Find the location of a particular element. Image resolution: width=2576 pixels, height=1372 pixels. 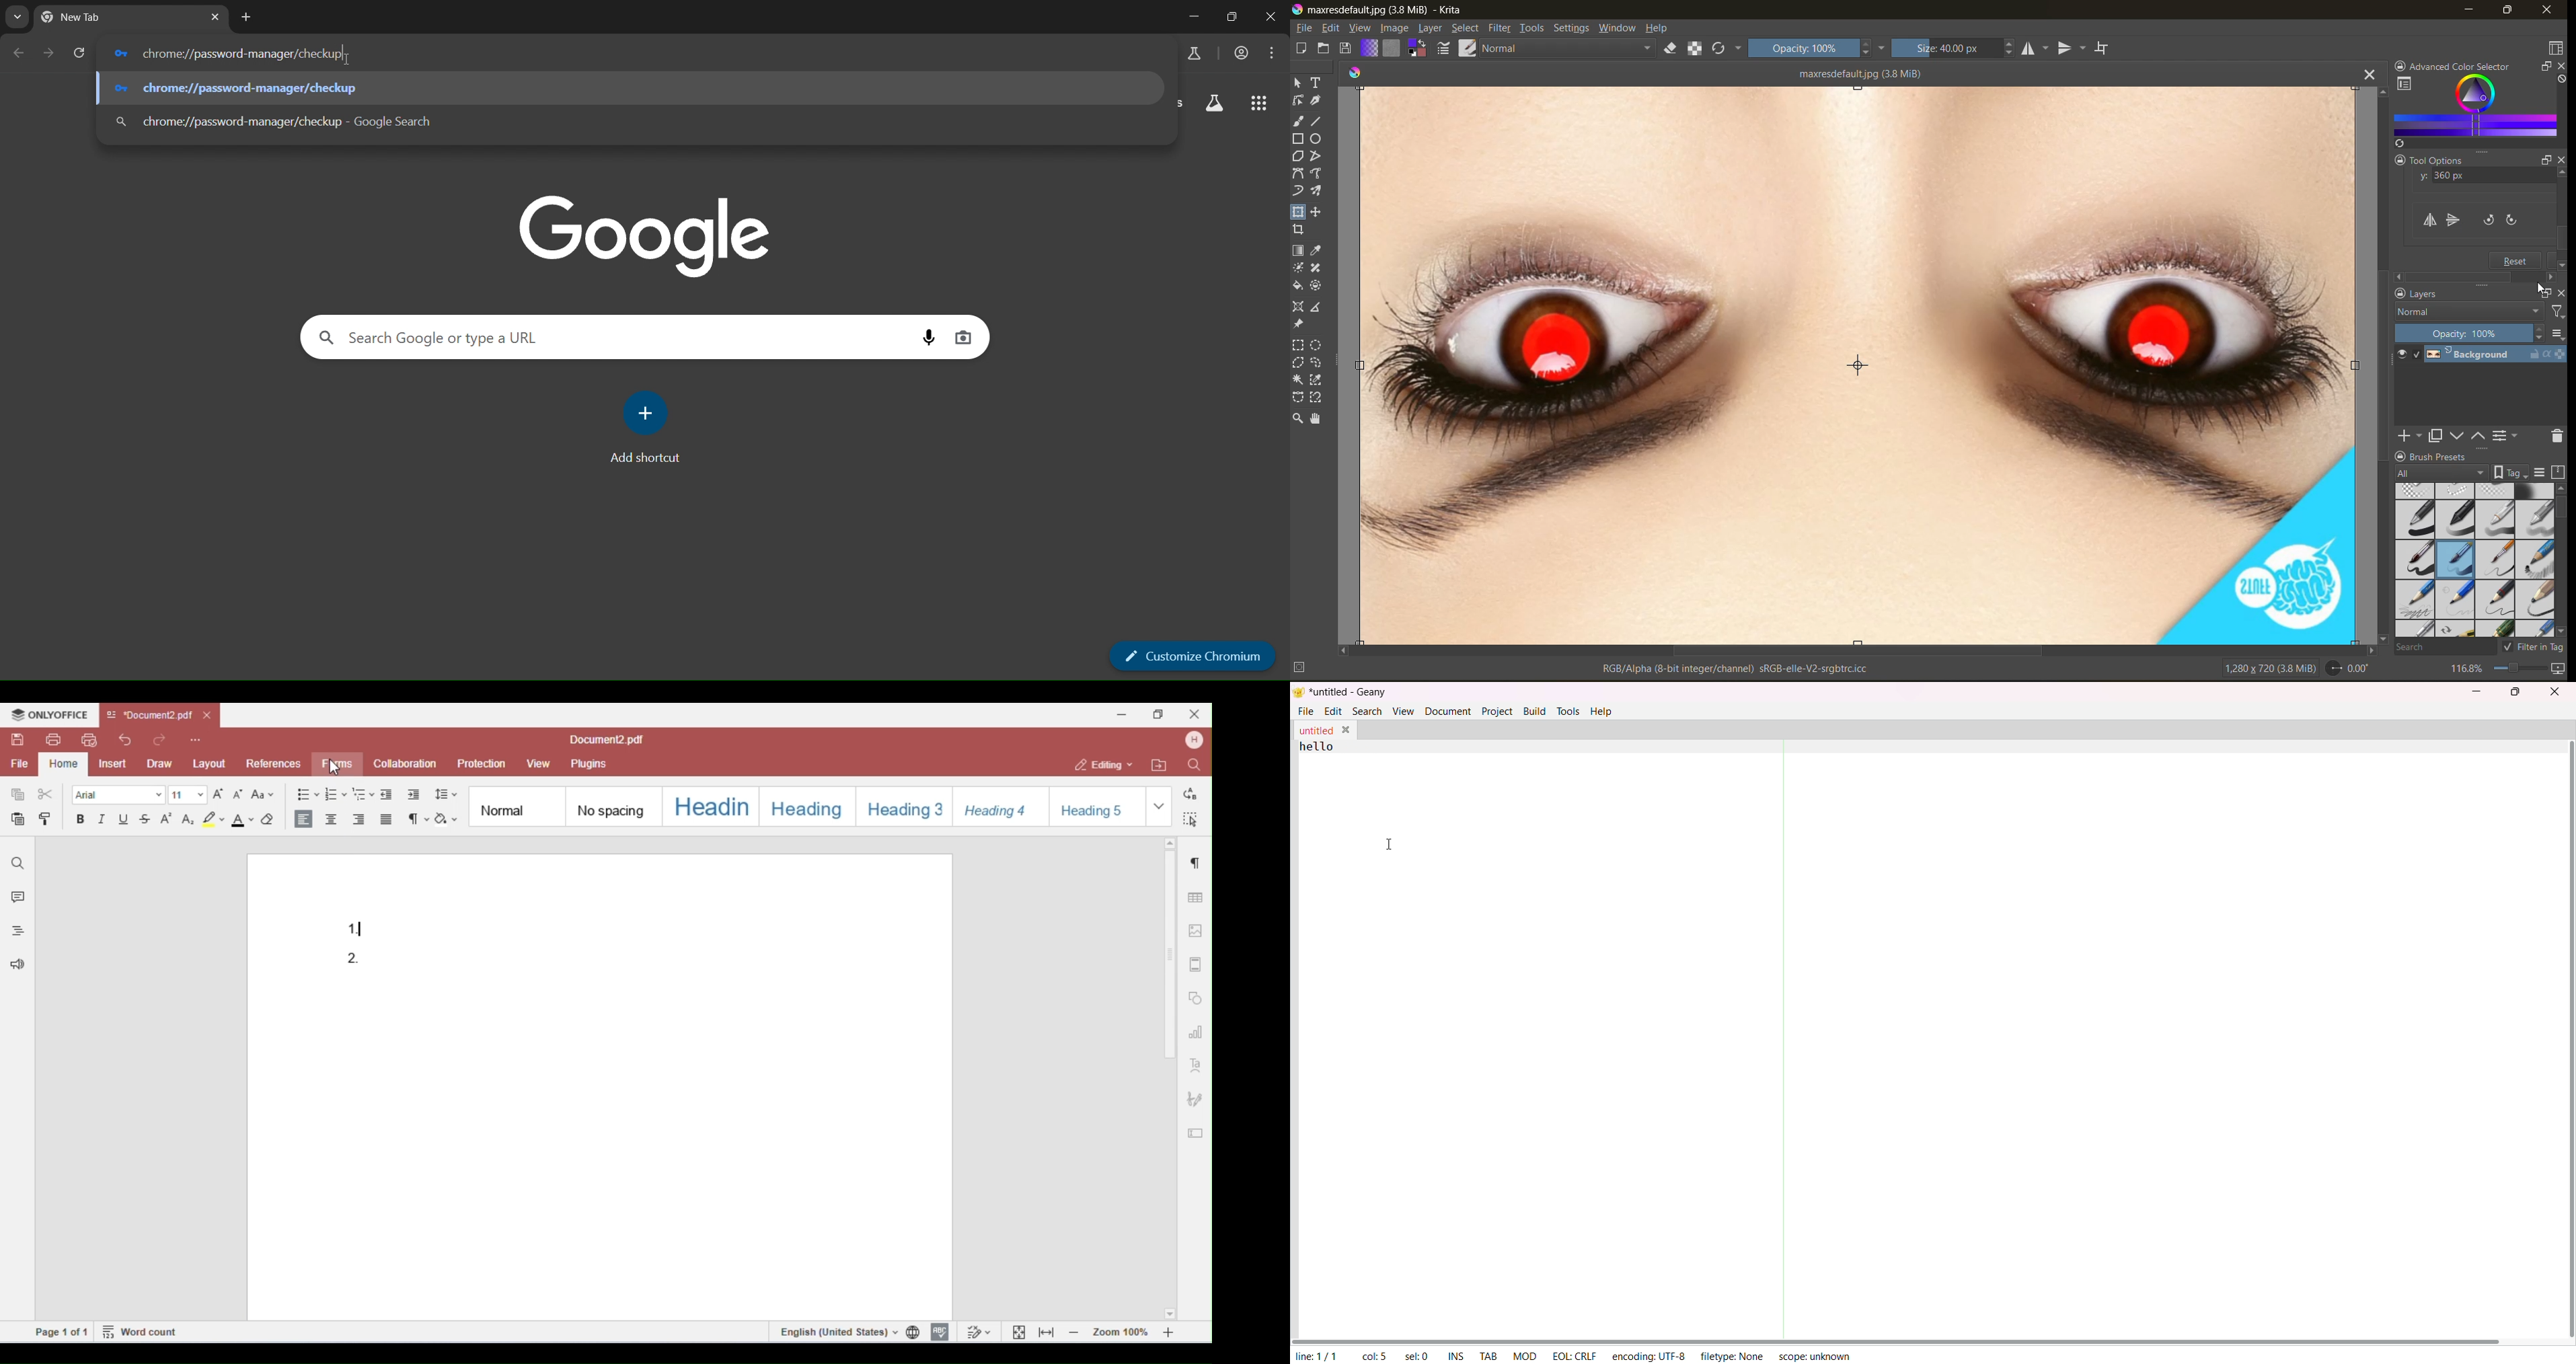

tool is located at coordinates (1300, 286).